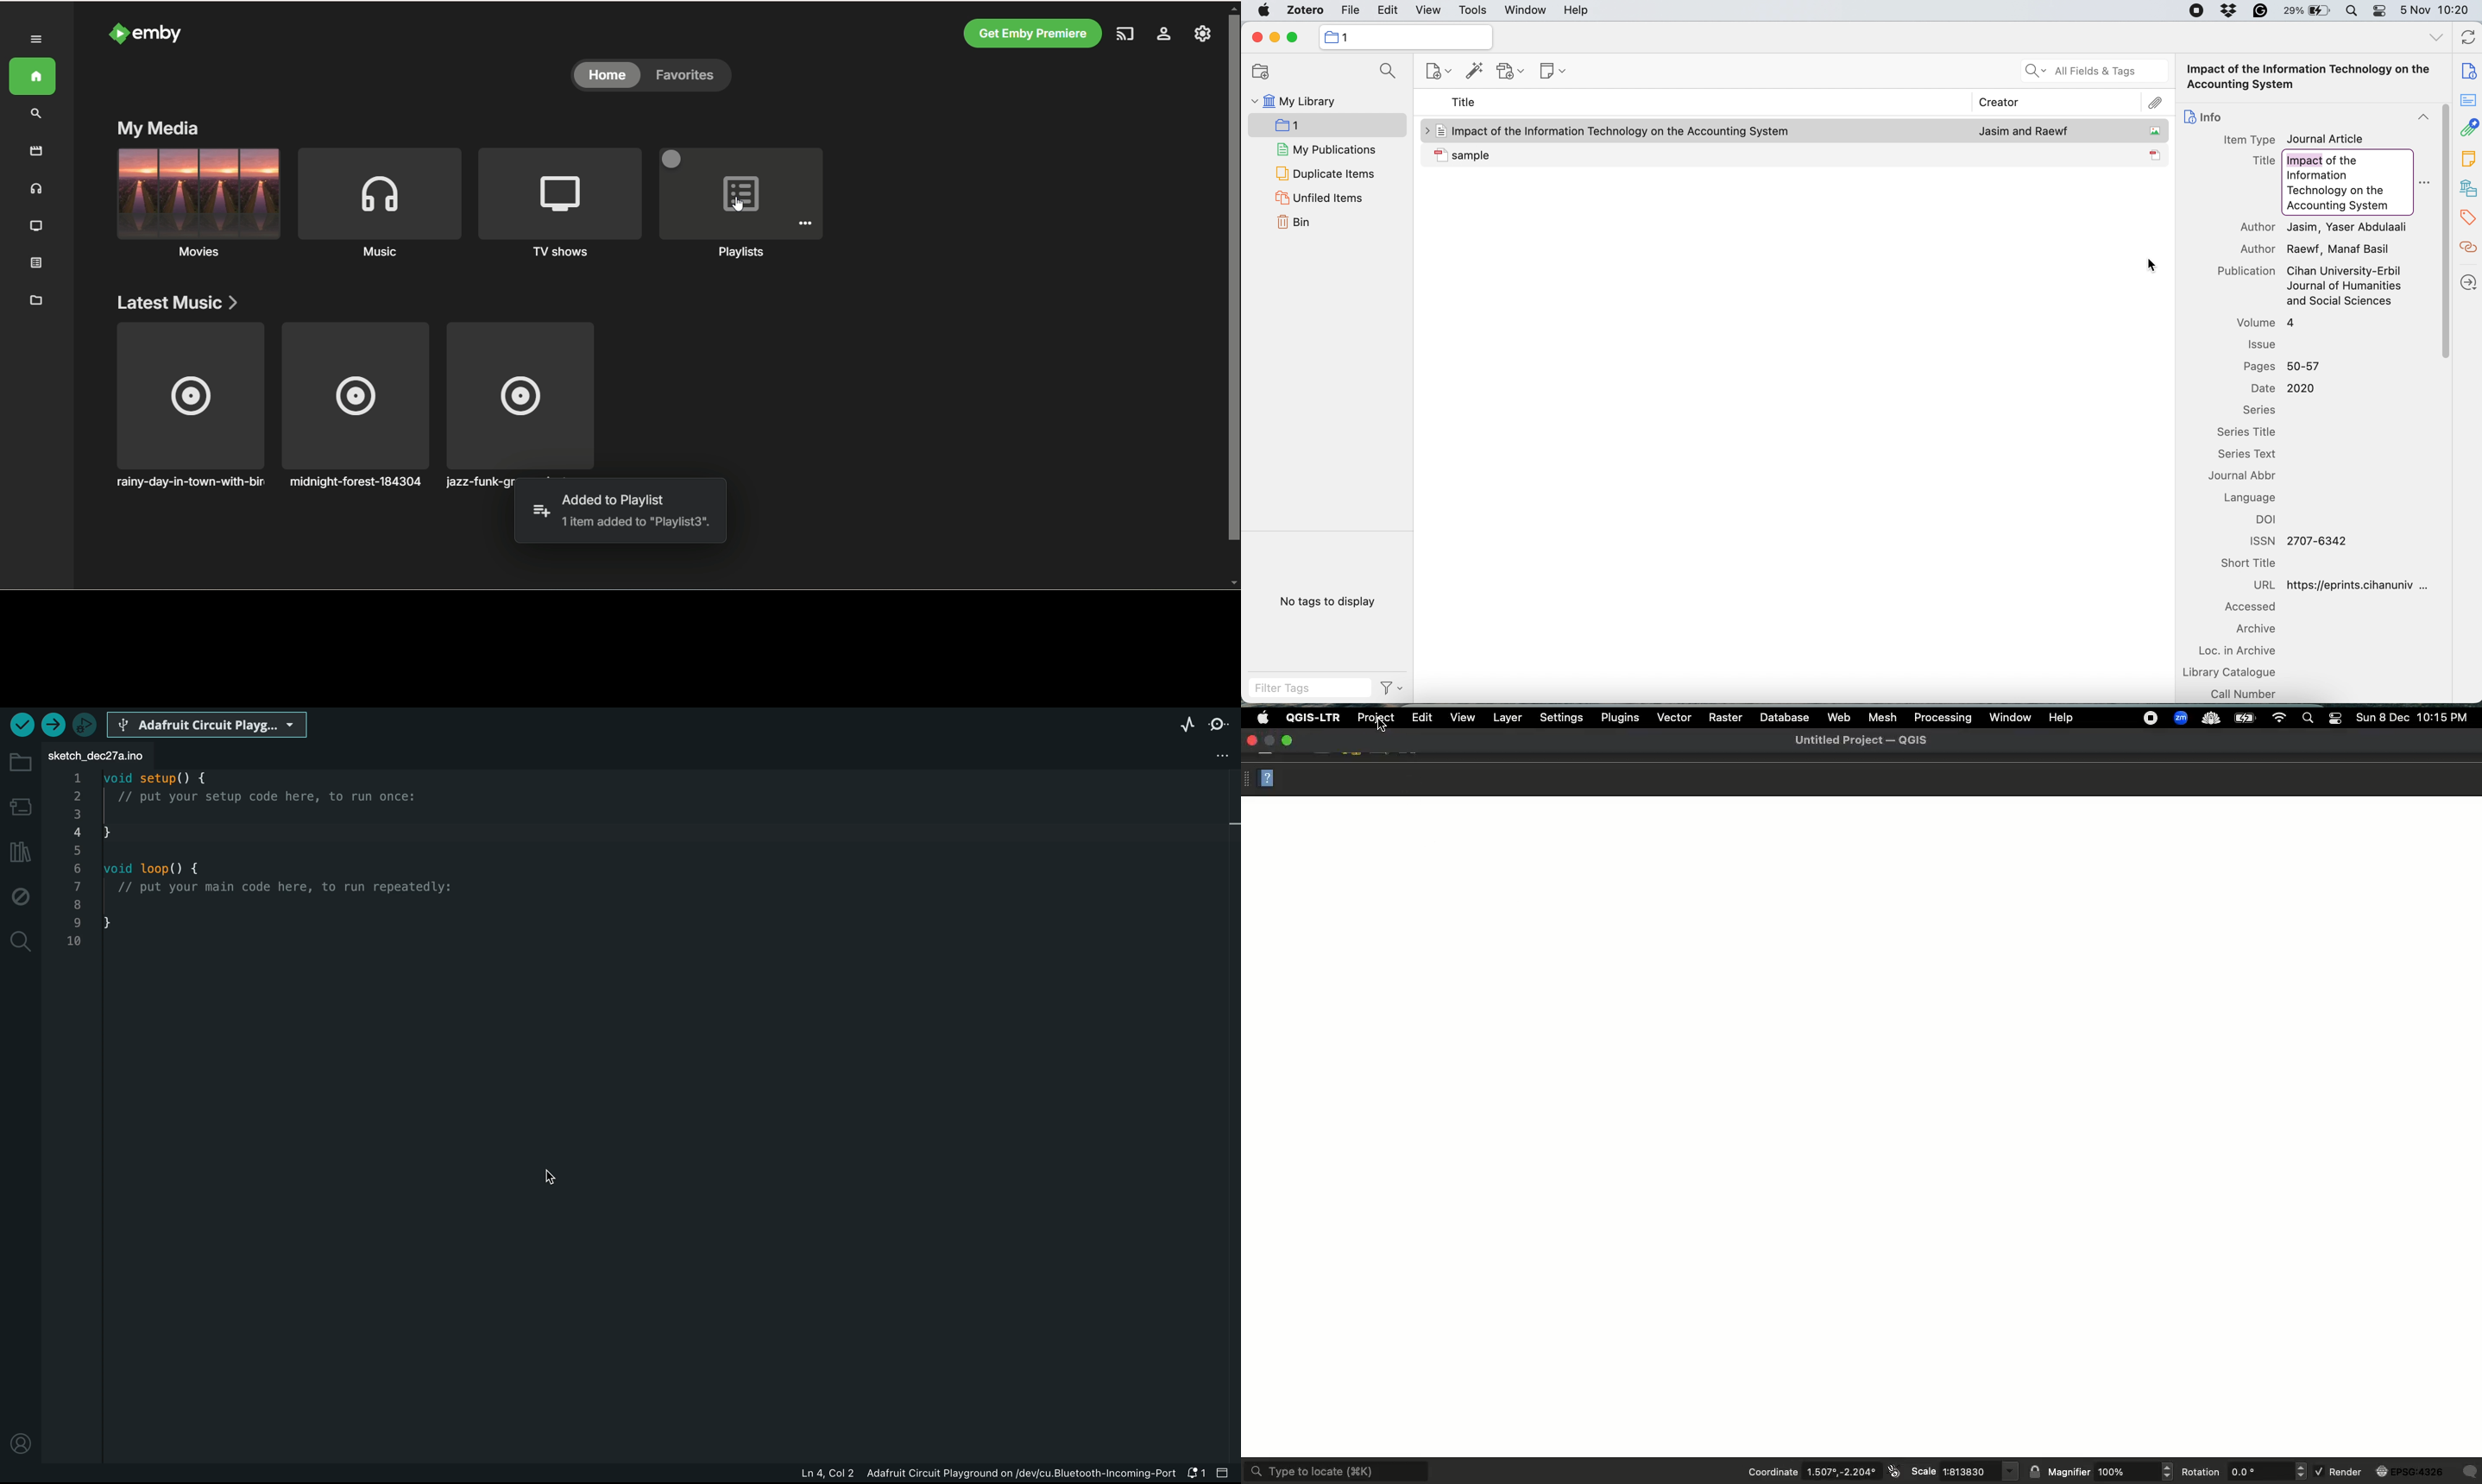 The height and width of the screenshot is (1484, 2492). I want to click on collection, so click(1348, 38).